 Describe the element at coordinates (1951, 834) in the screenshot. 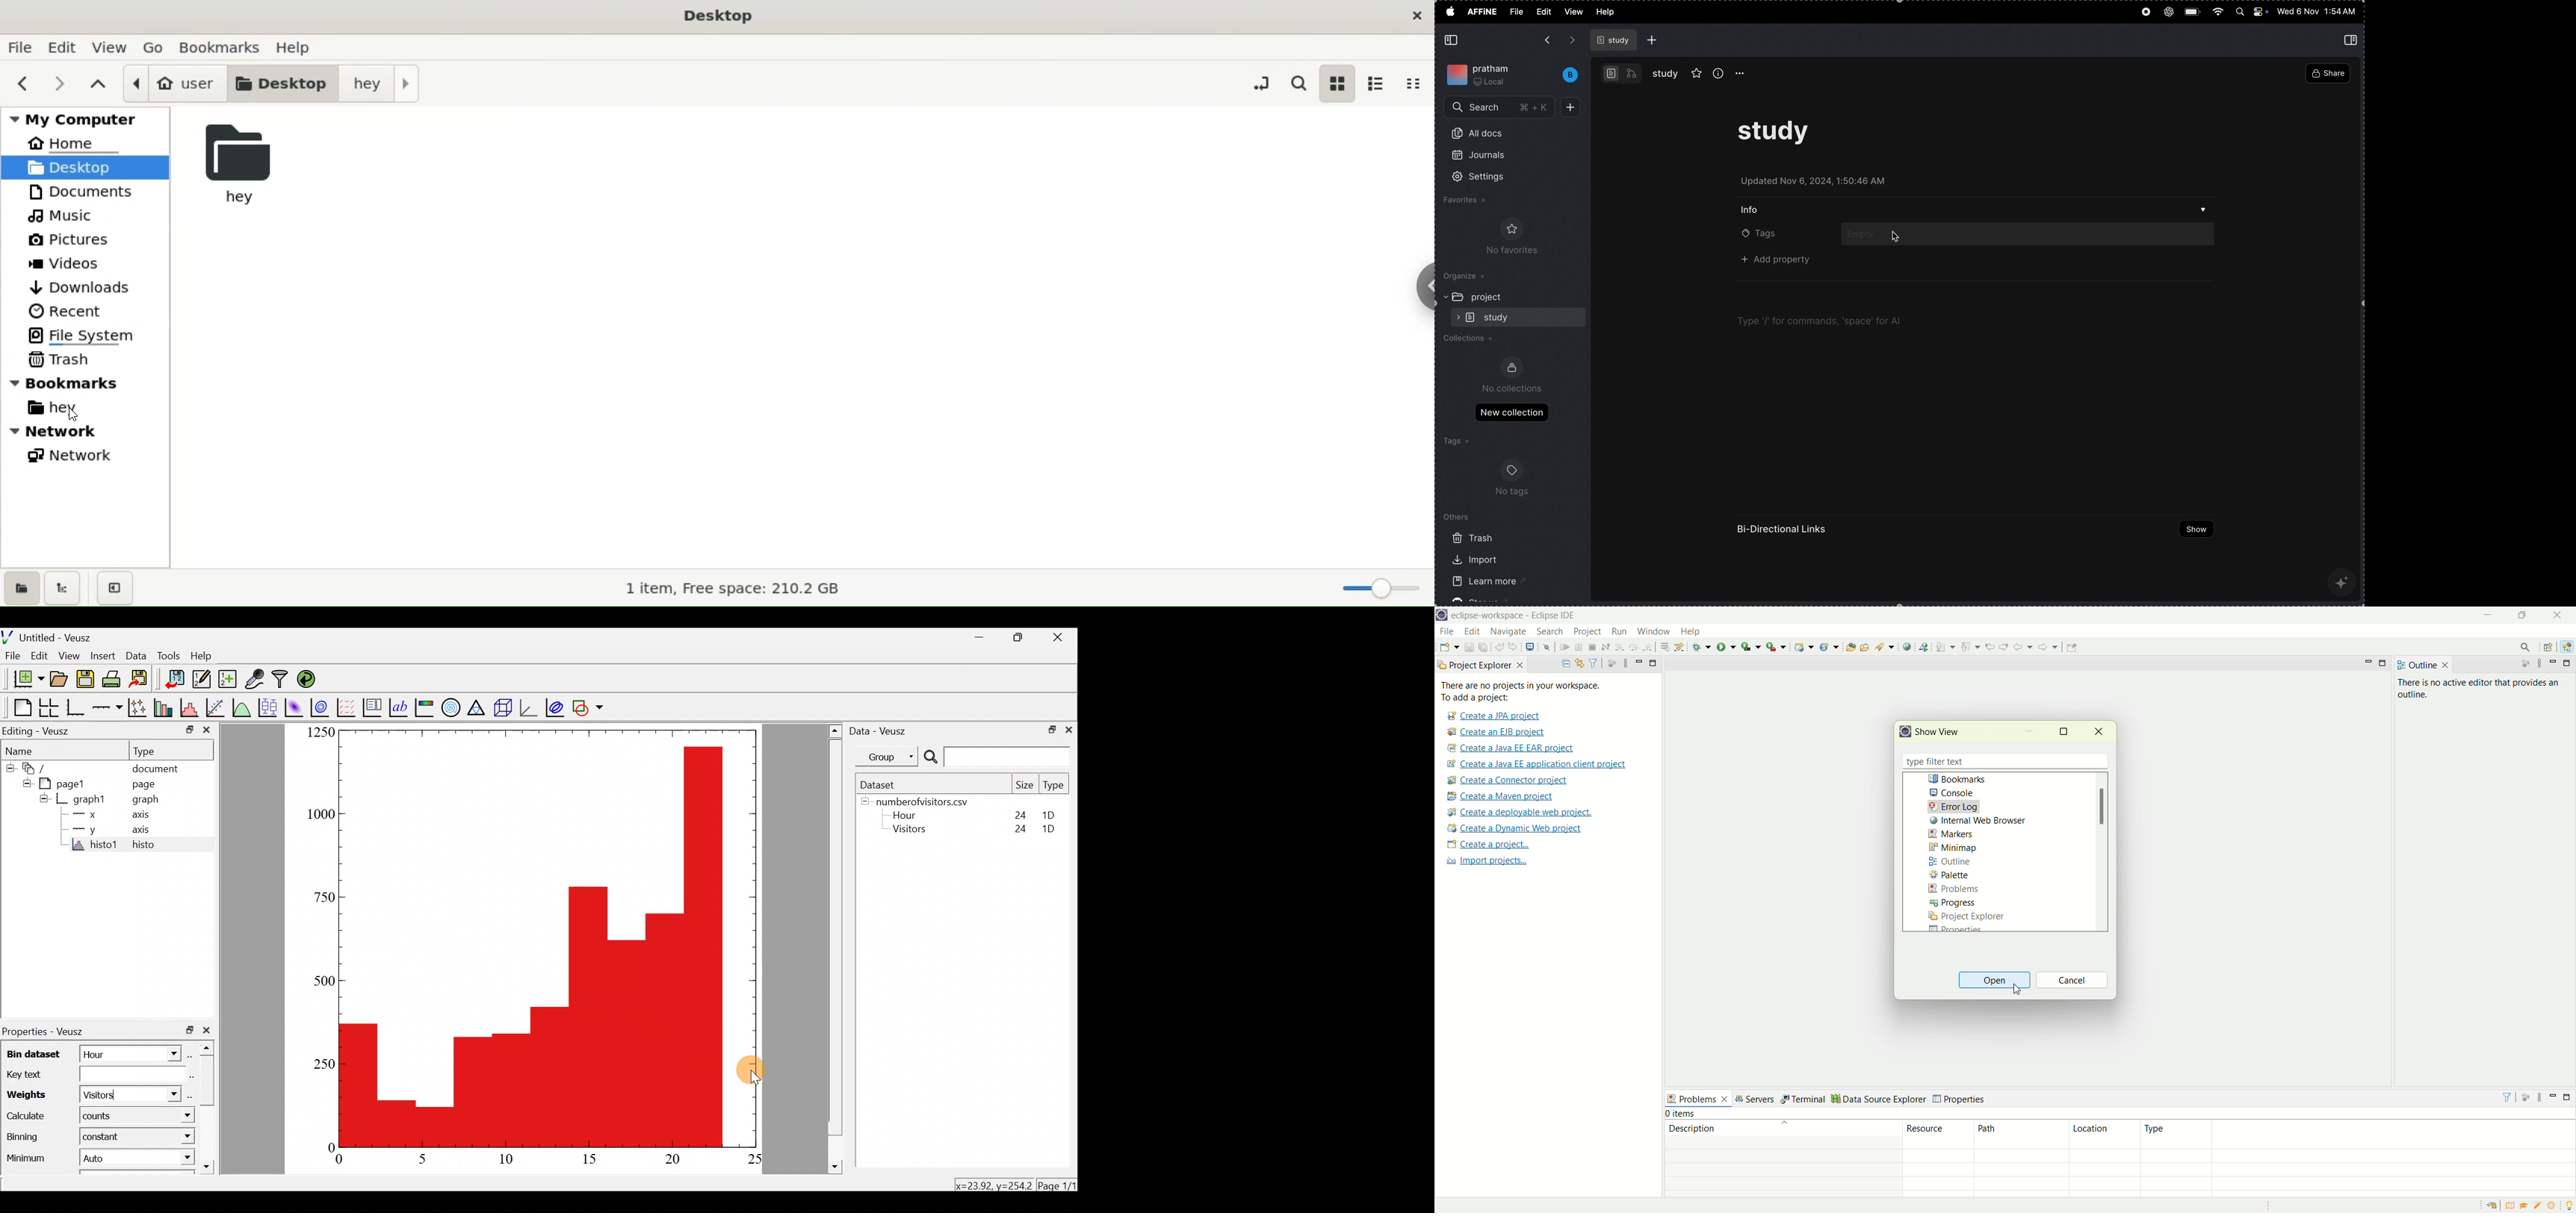

I see `markers` at that location.